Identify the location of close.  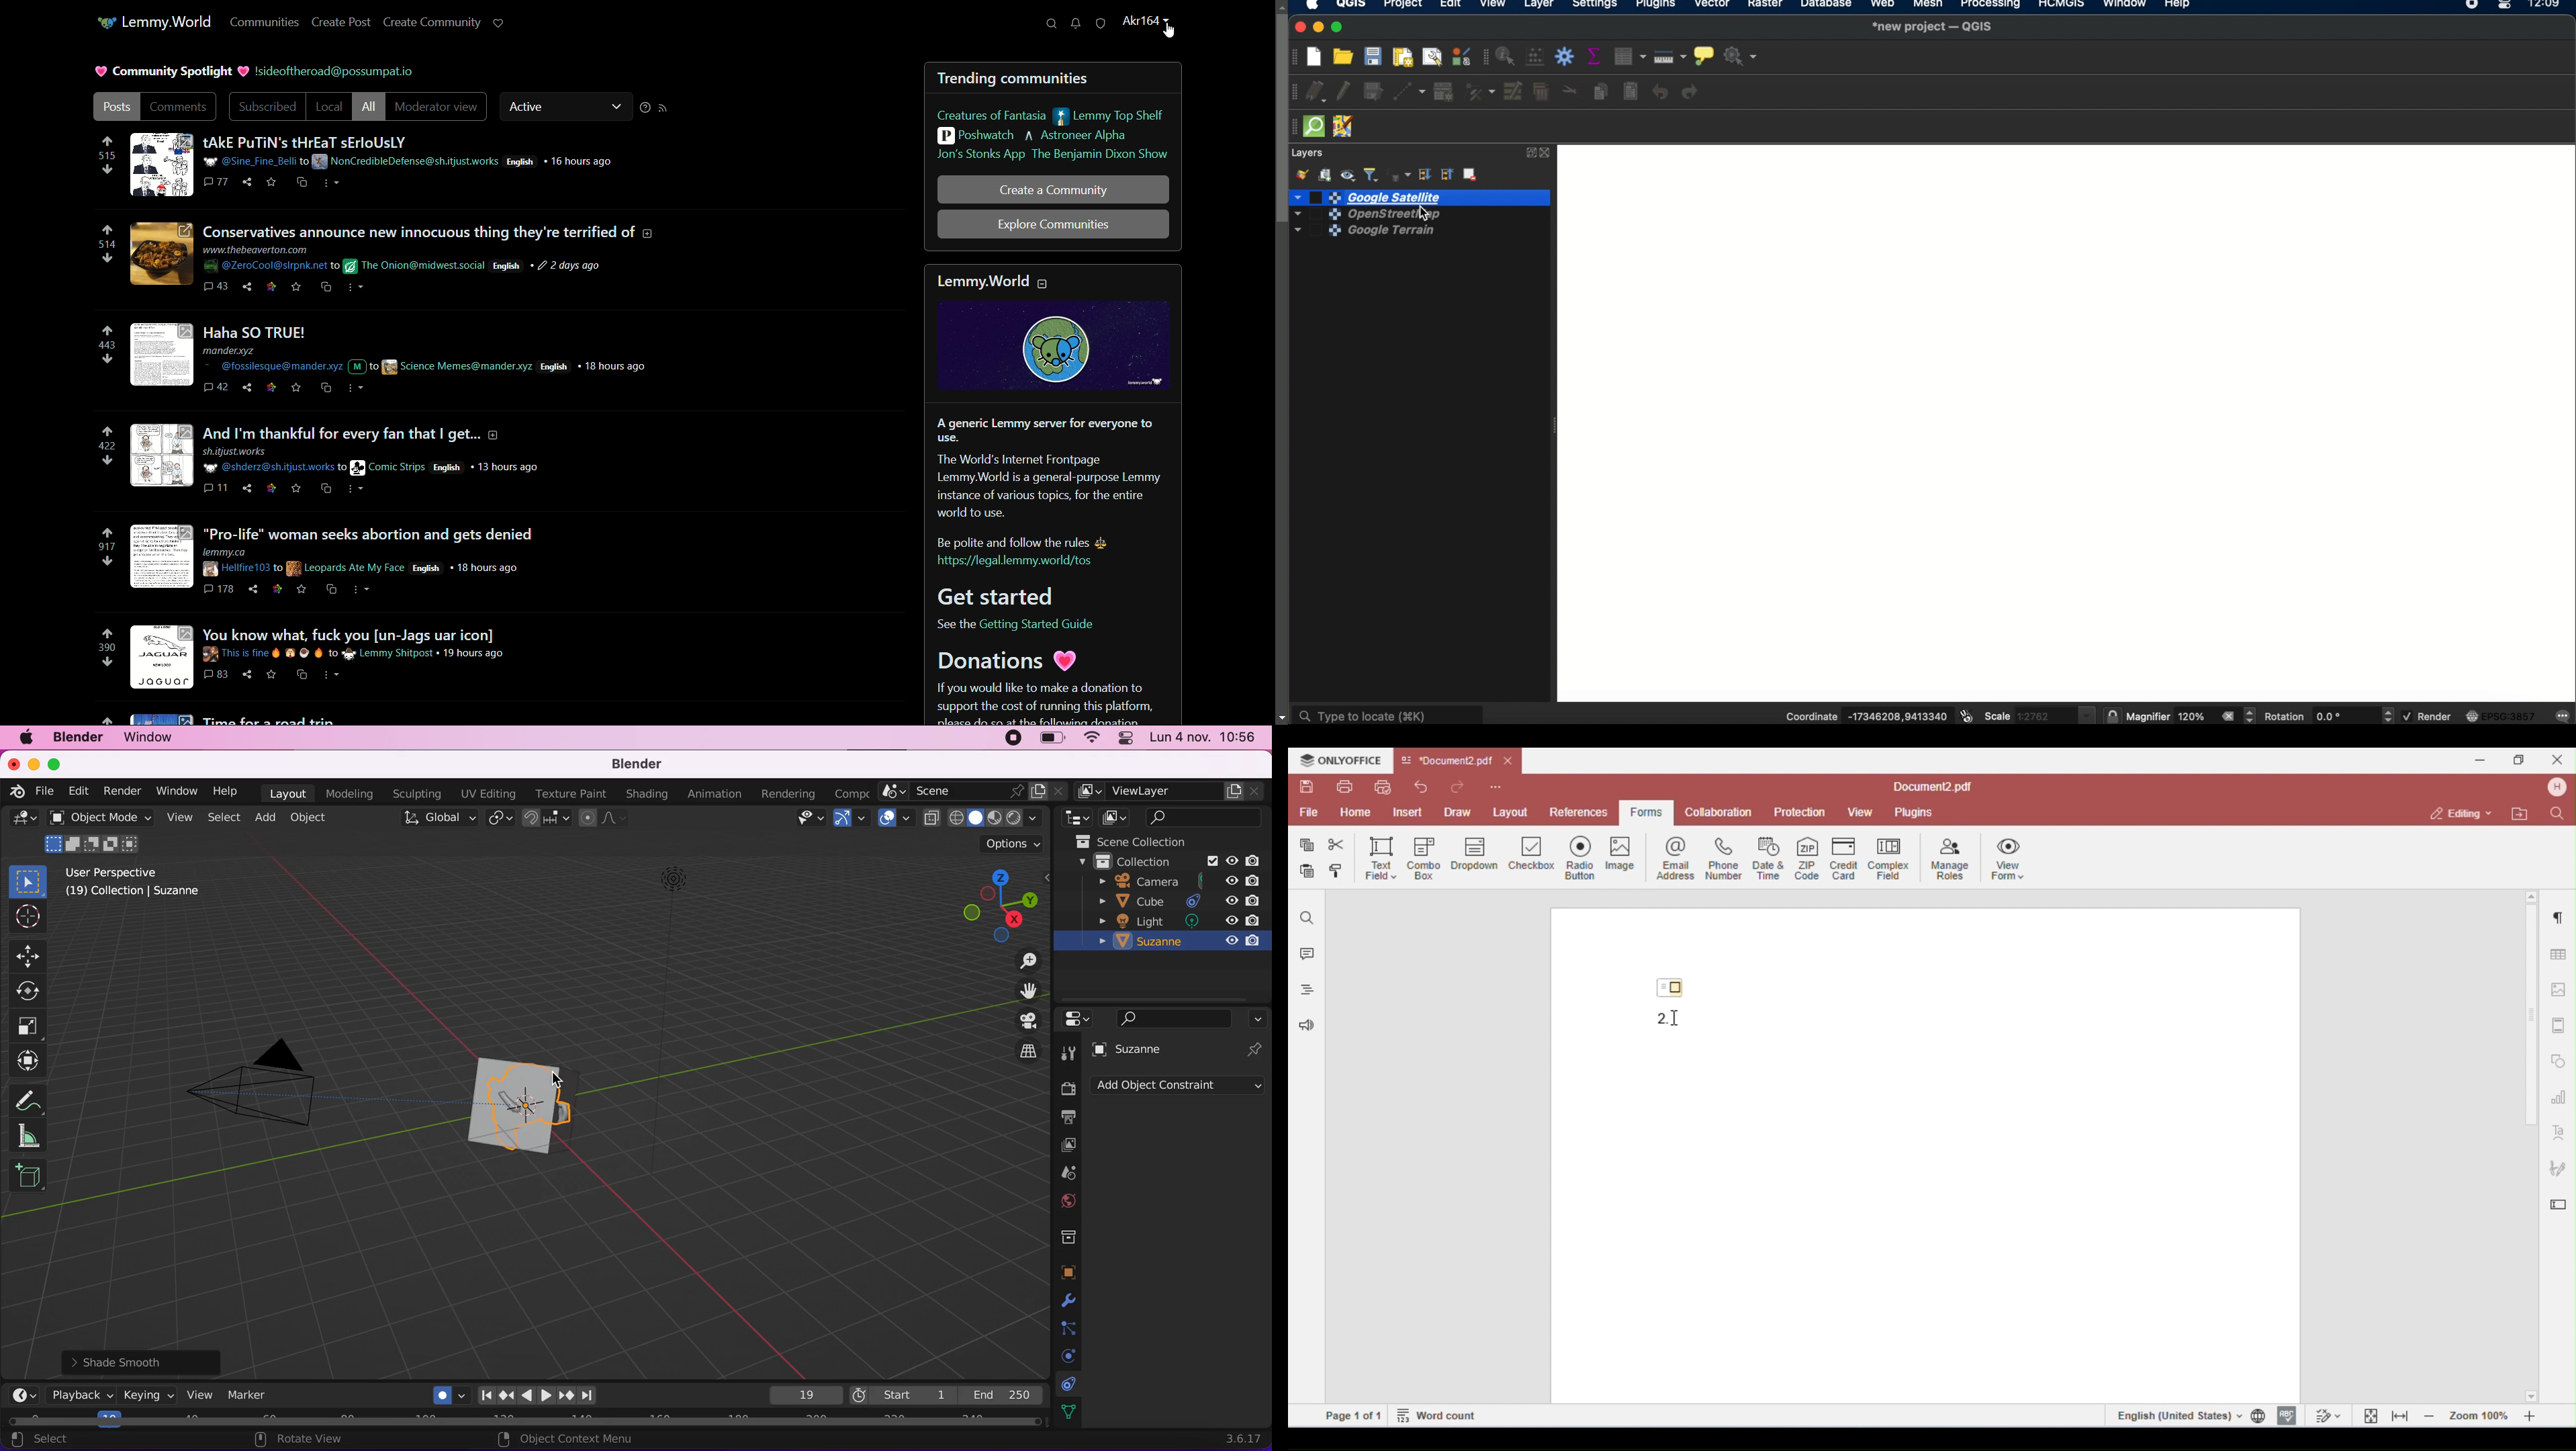
(2227, 717).